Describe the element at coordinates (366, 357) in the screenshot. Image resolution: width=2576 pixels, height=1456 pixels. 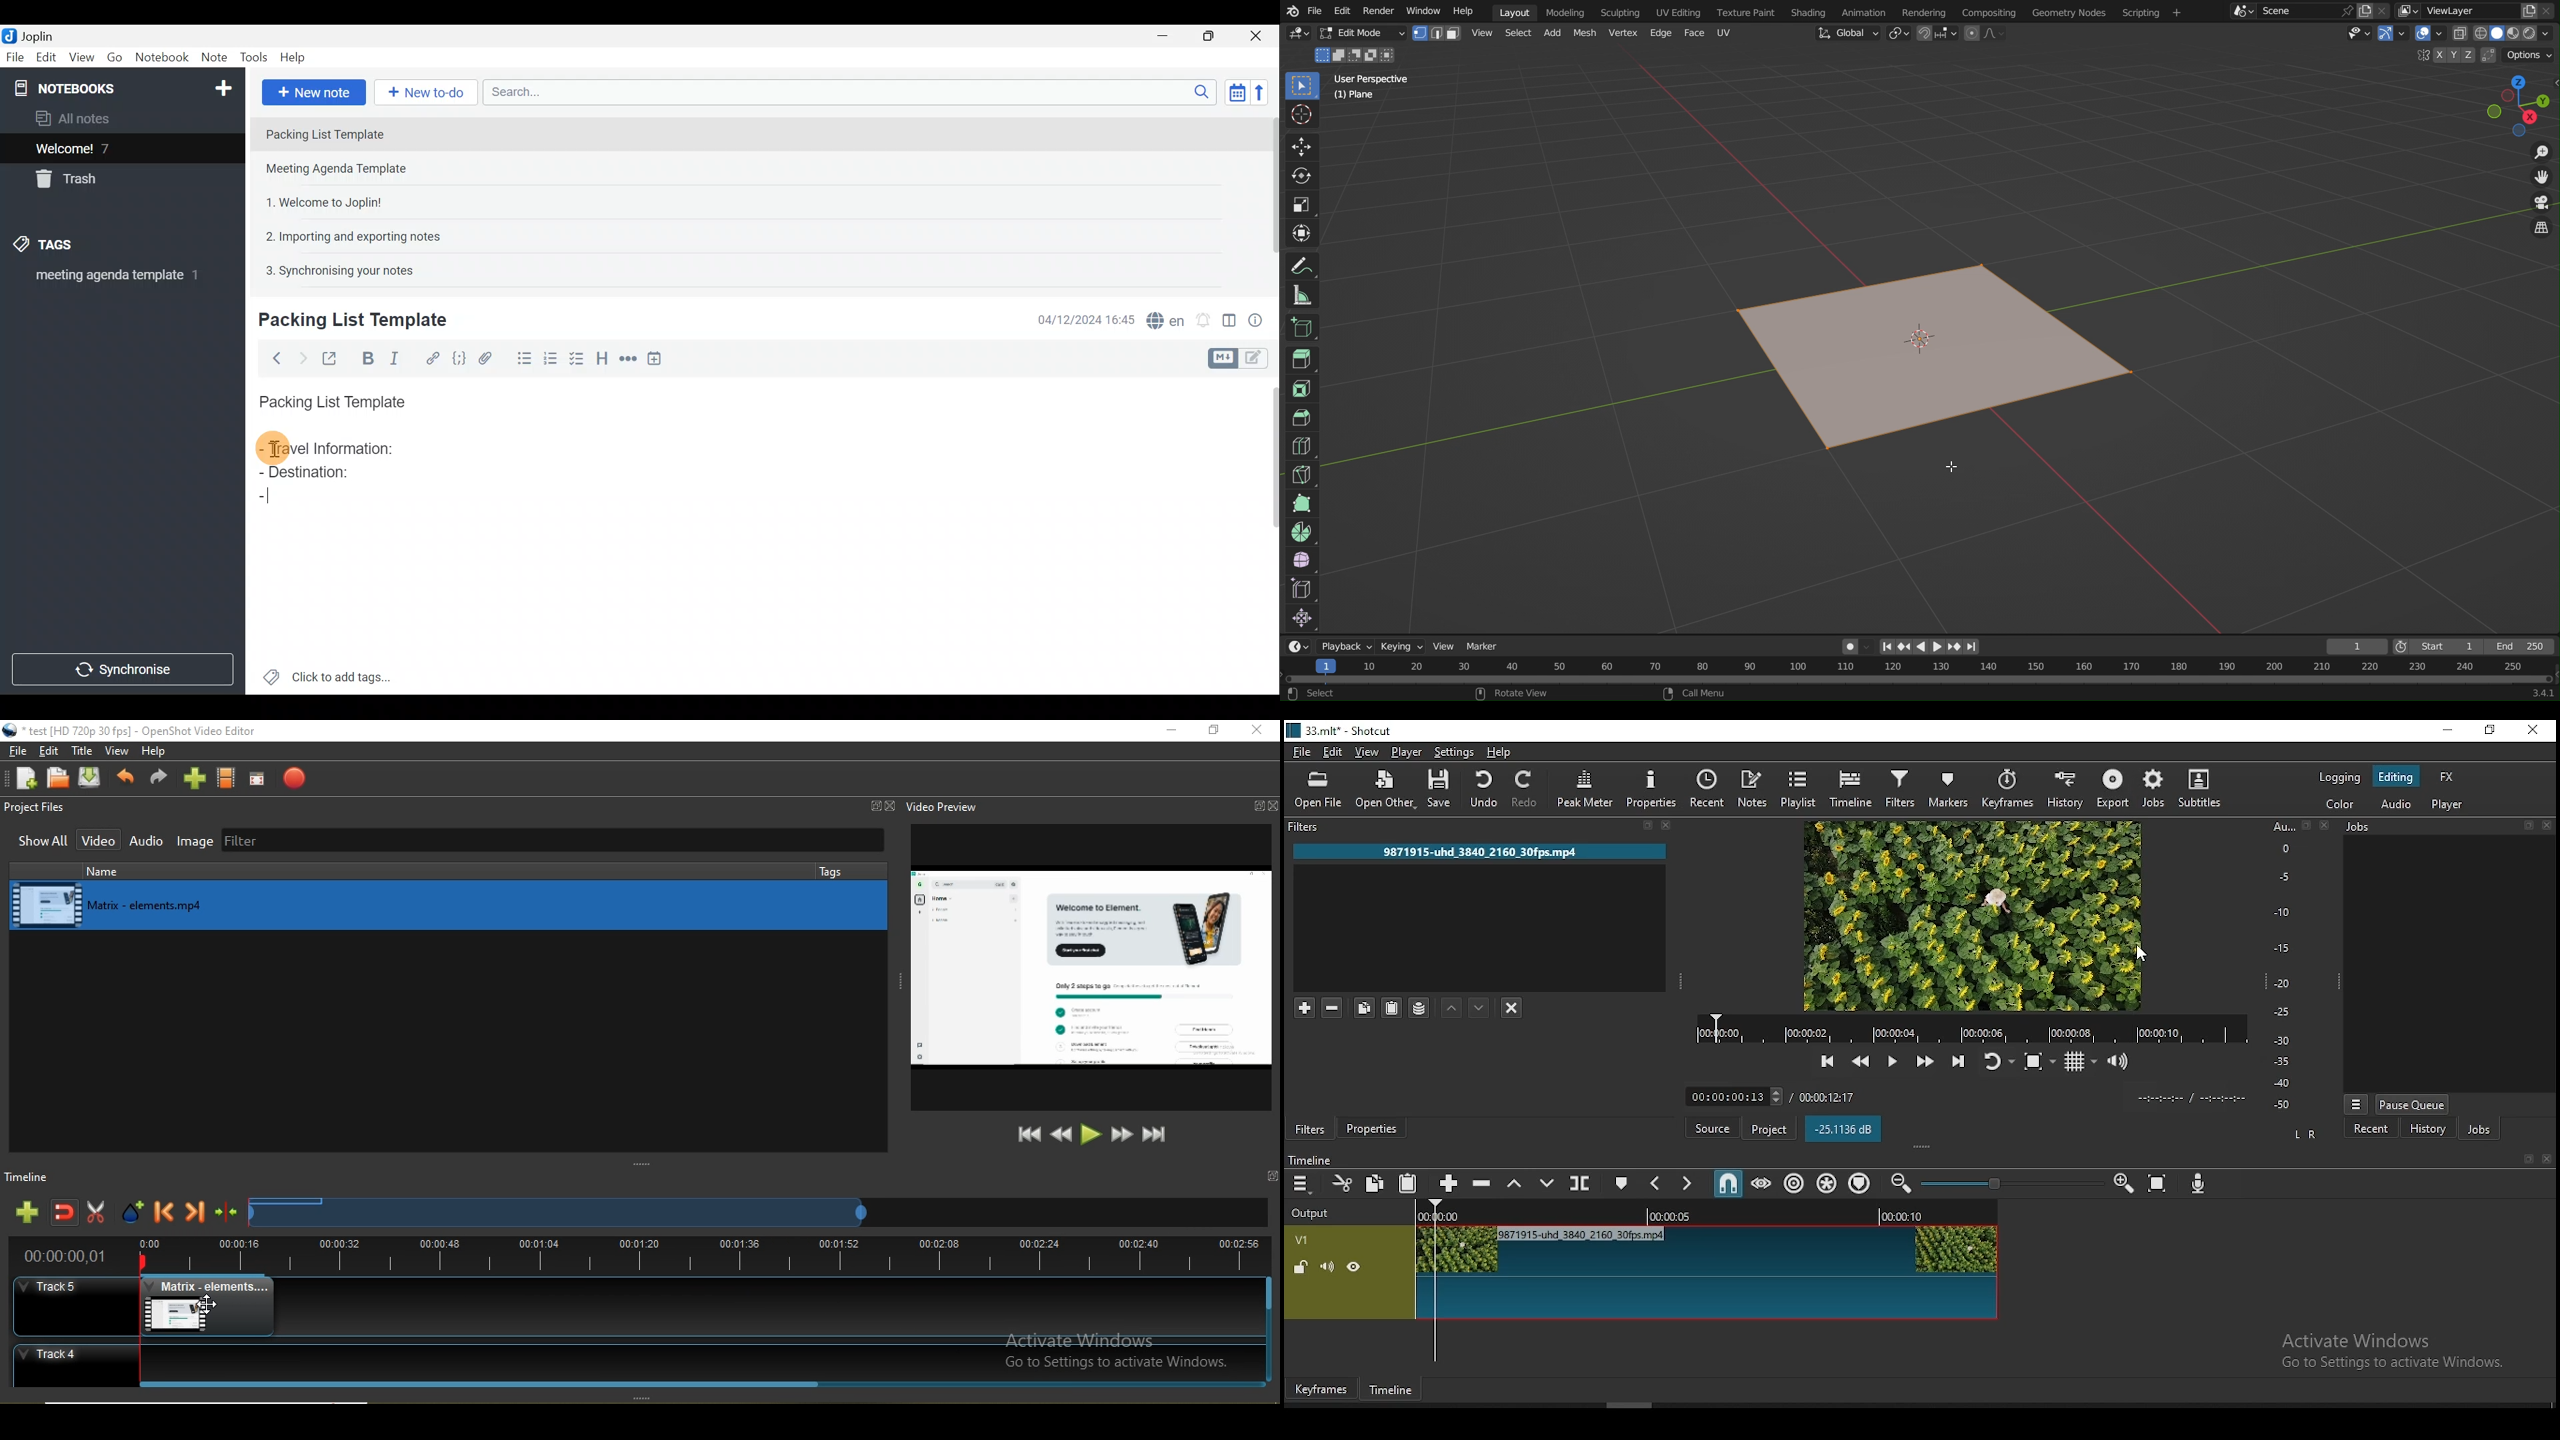
I see `Bold` at that location.